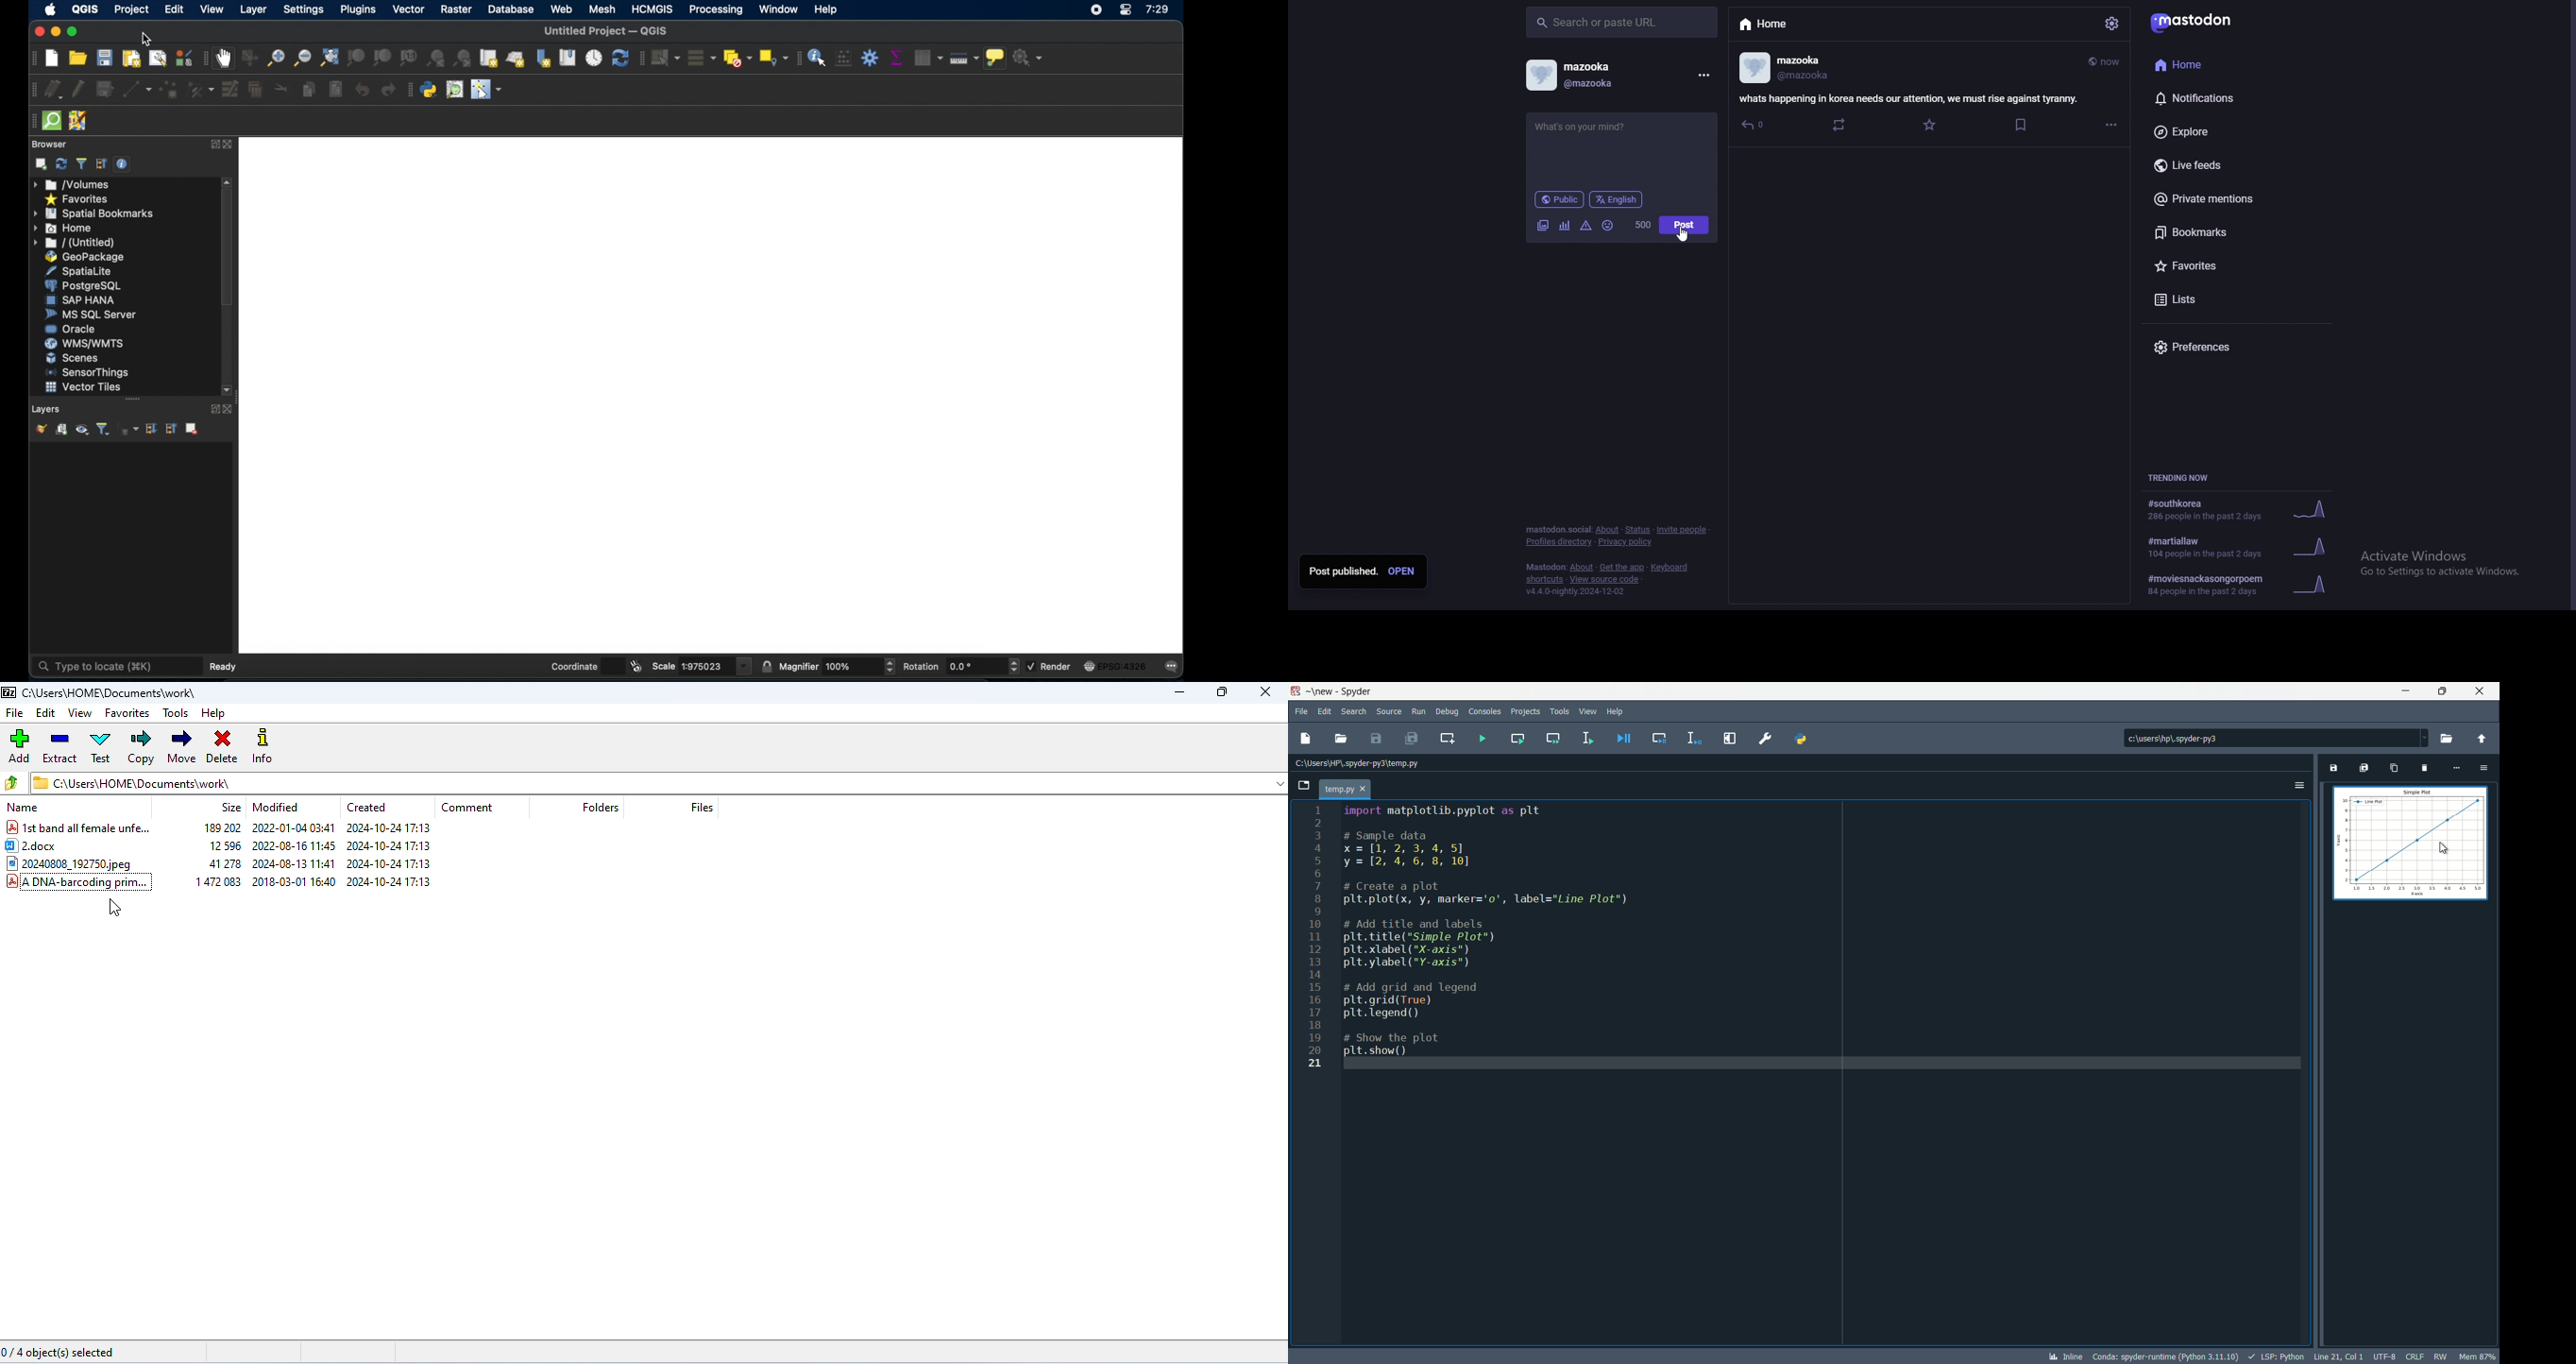 This screenshot has height=1372, width=2576. I want to click on file menu, so click(1301, 711).